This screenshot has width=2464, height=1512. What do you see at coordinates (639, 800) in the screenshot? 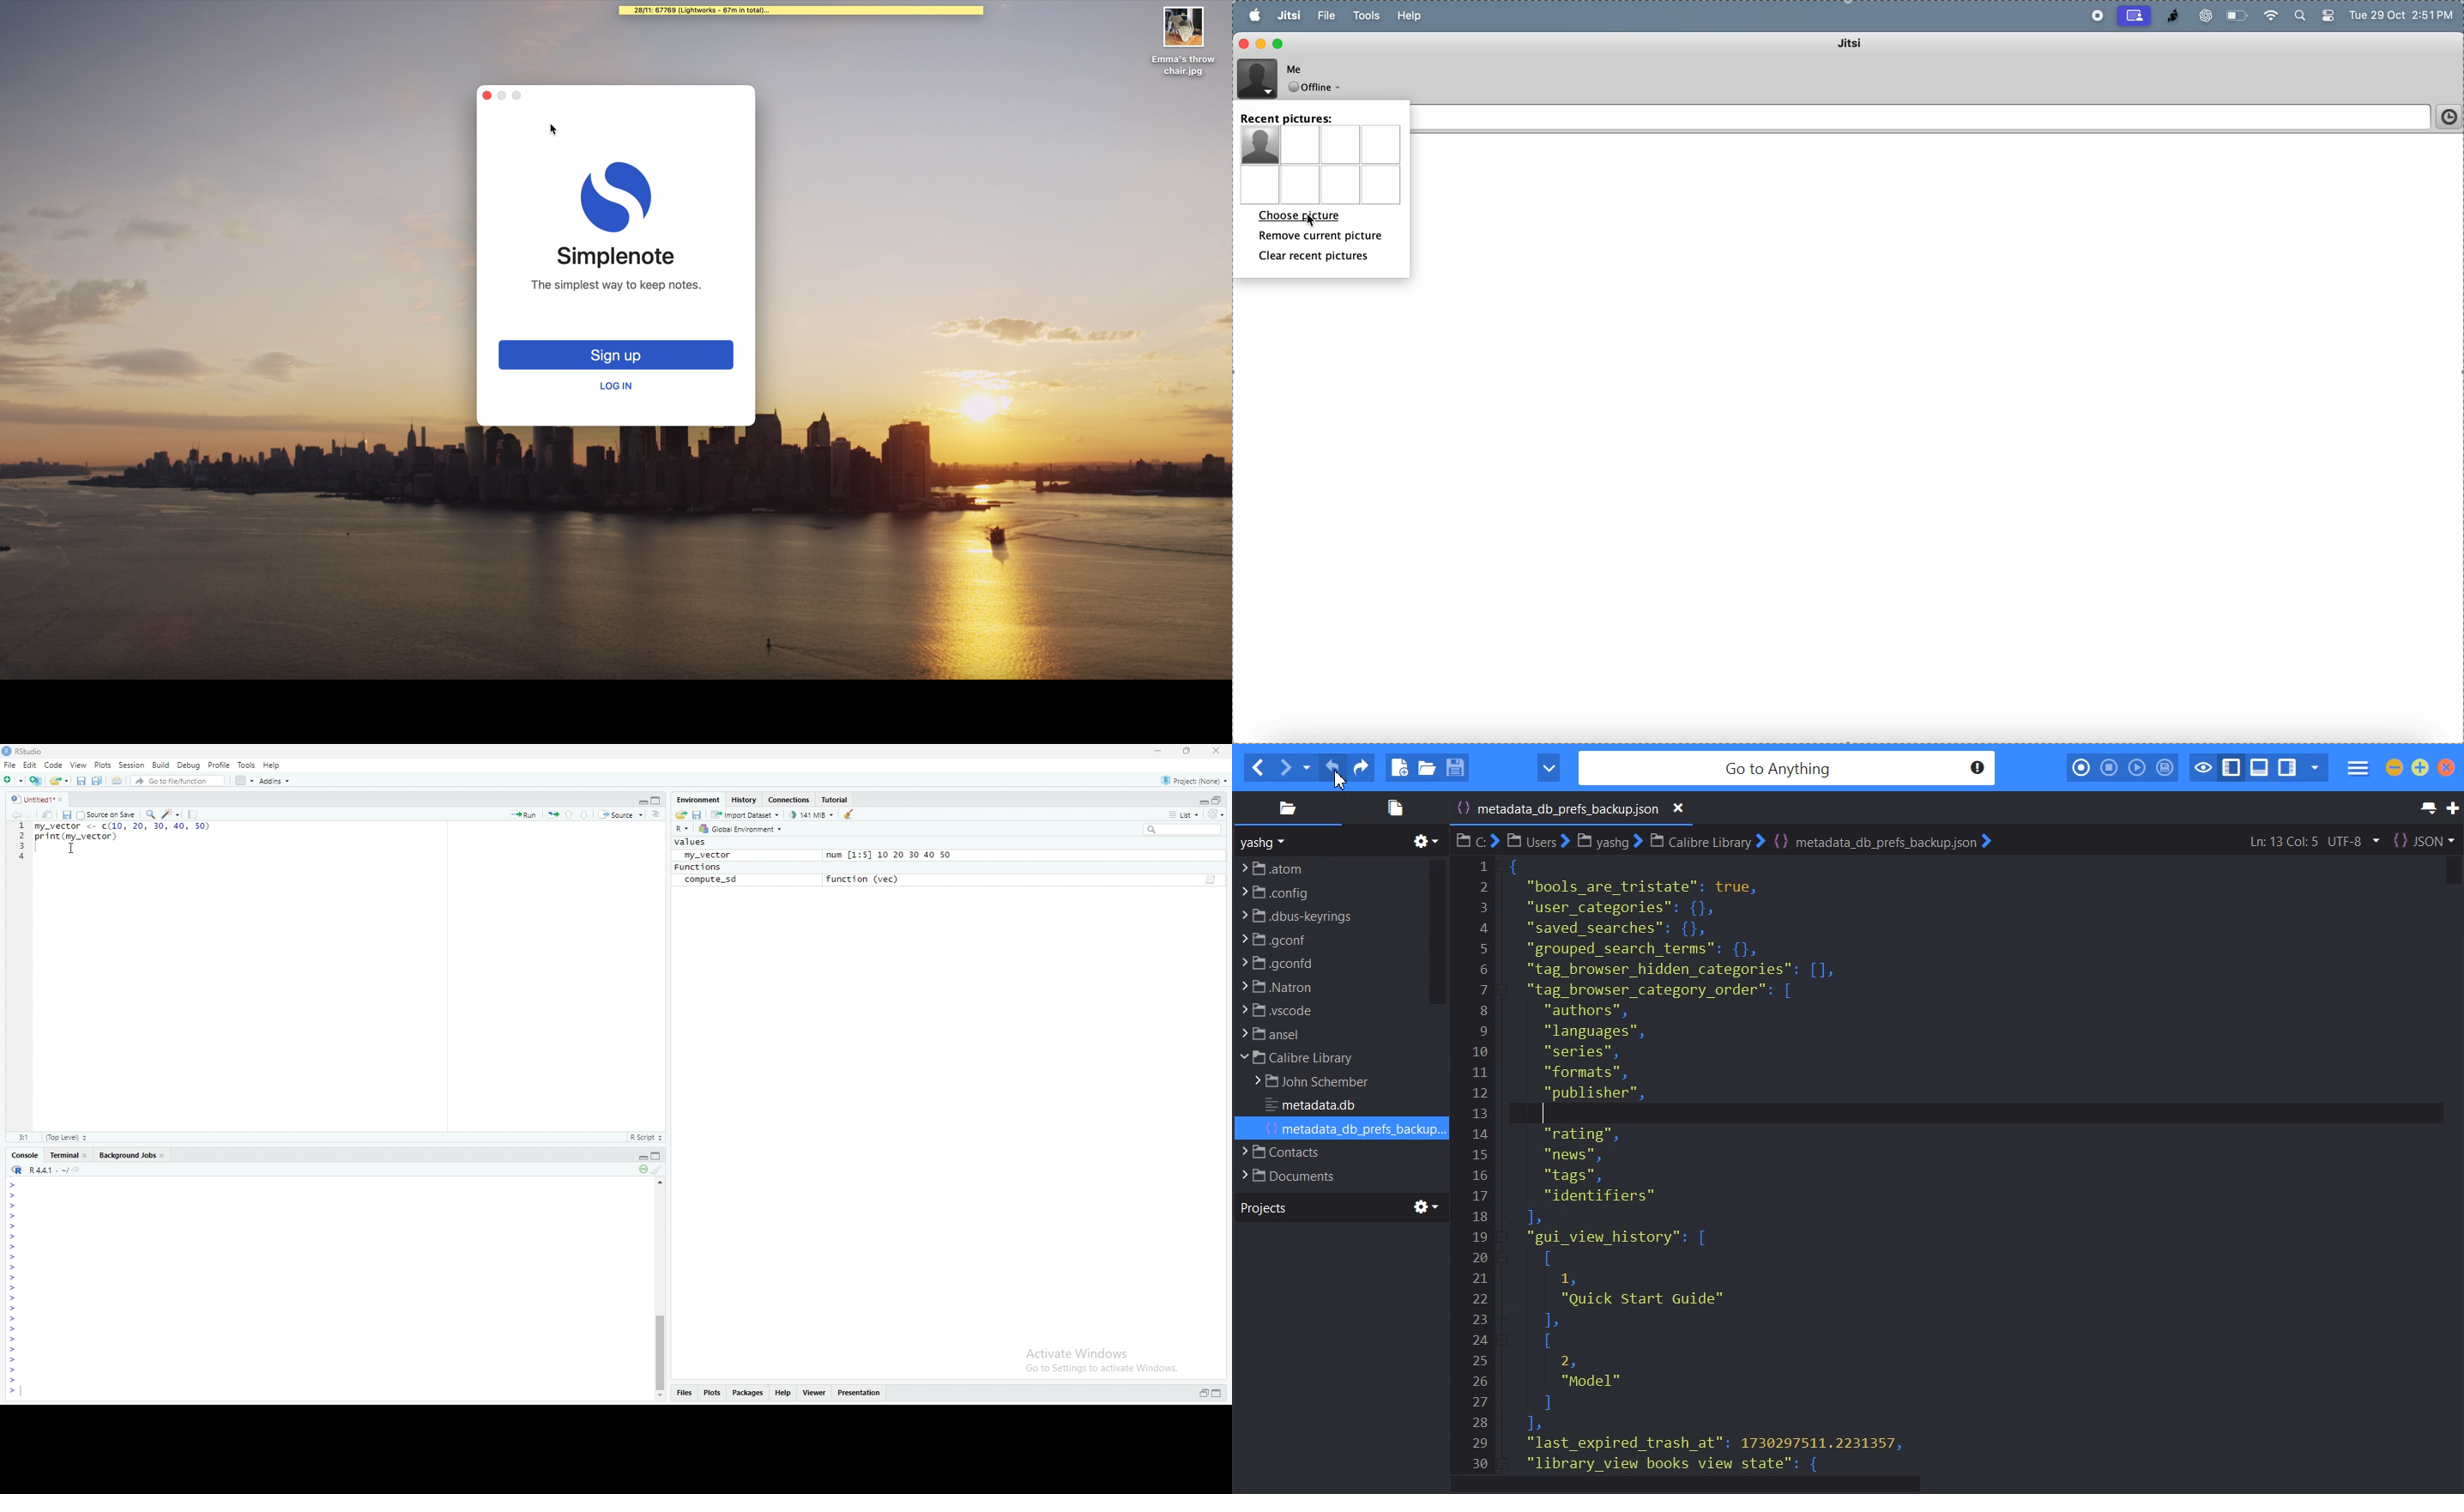
I see `Minimize` at bounding box center [639, 800].